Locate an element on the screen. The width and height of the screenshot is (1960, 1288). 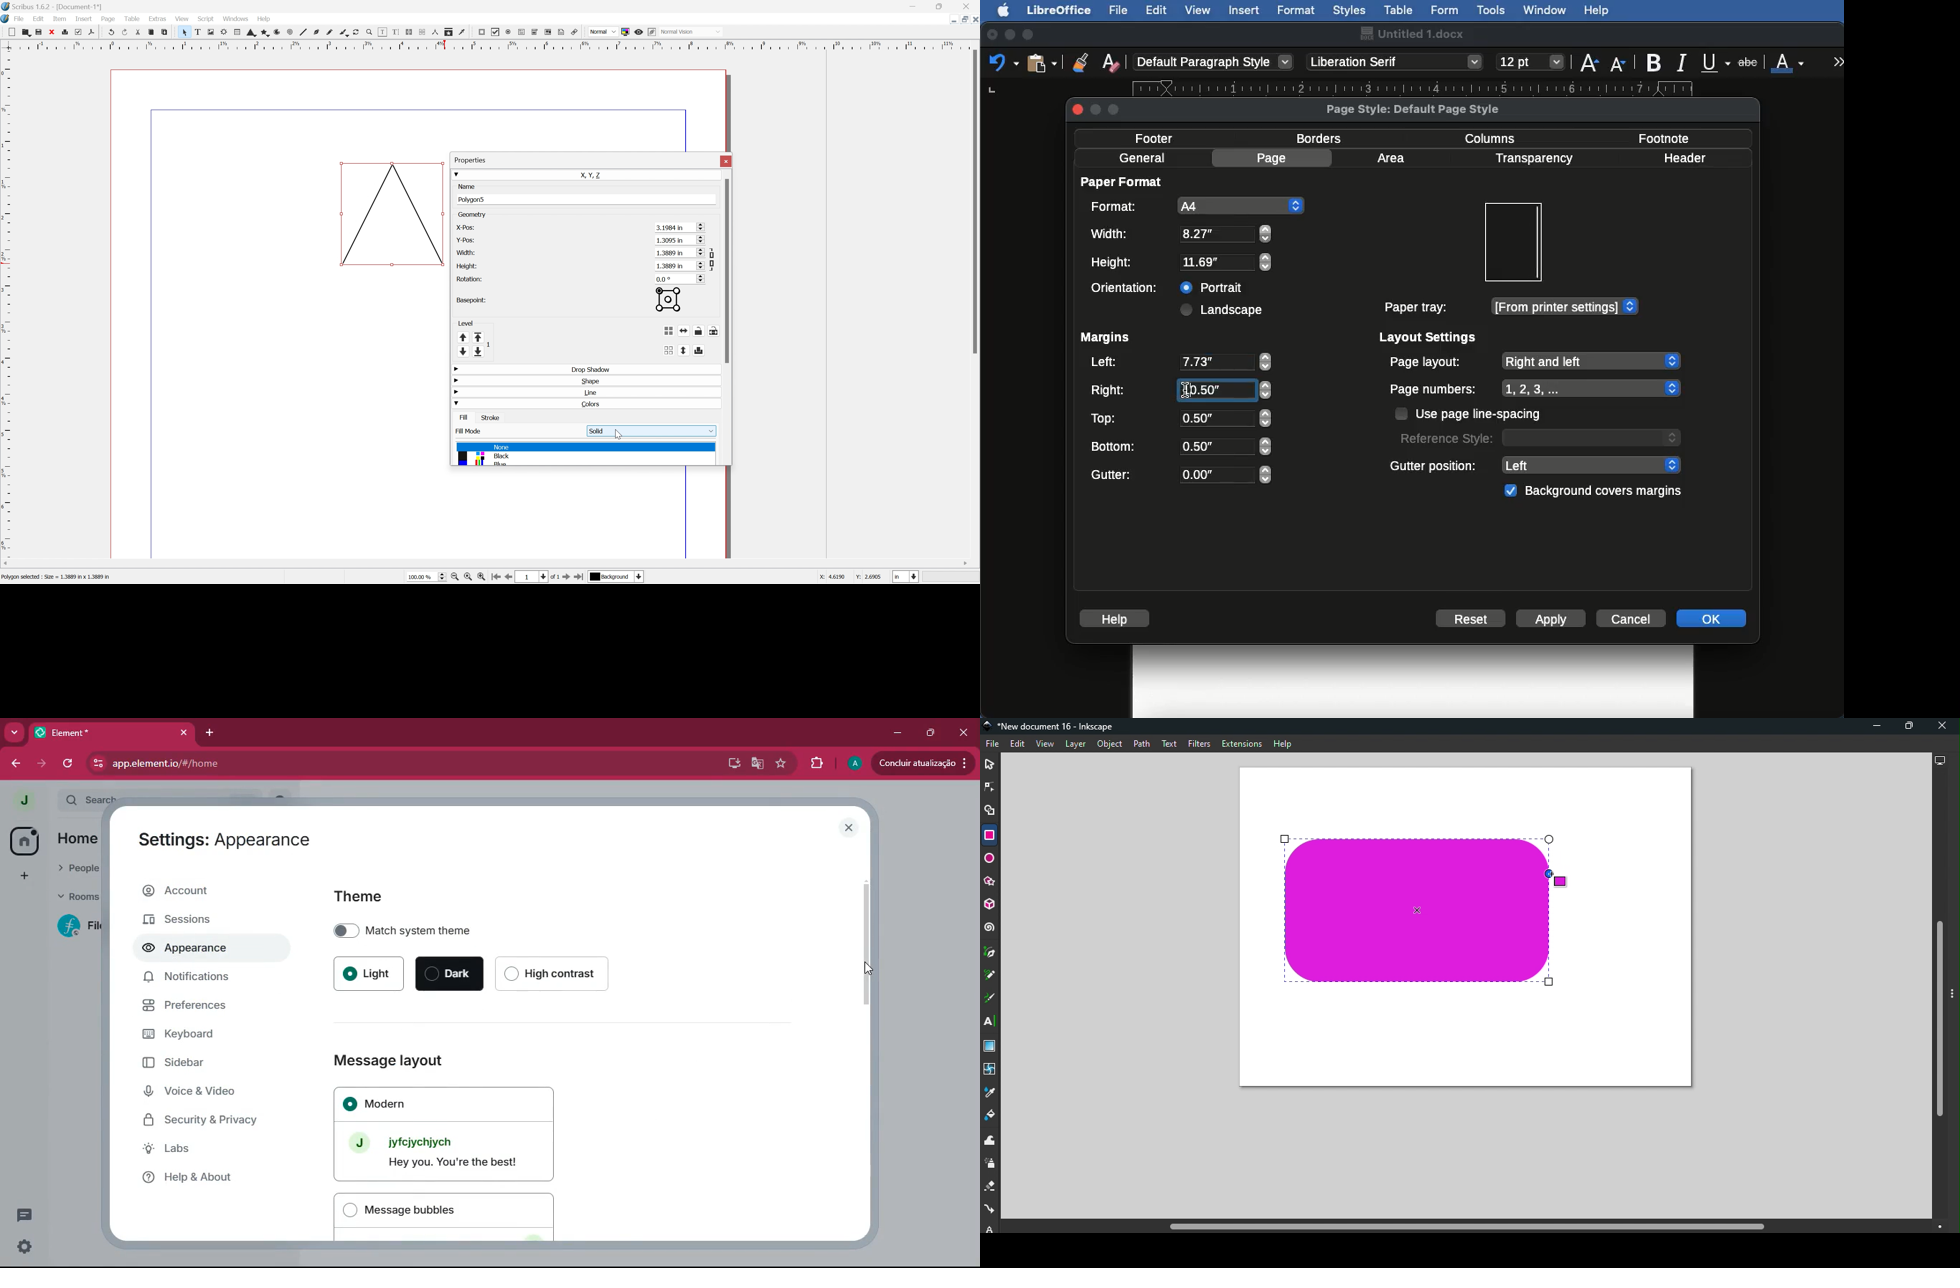
1.3889 in is located at coordinates (679, 253).